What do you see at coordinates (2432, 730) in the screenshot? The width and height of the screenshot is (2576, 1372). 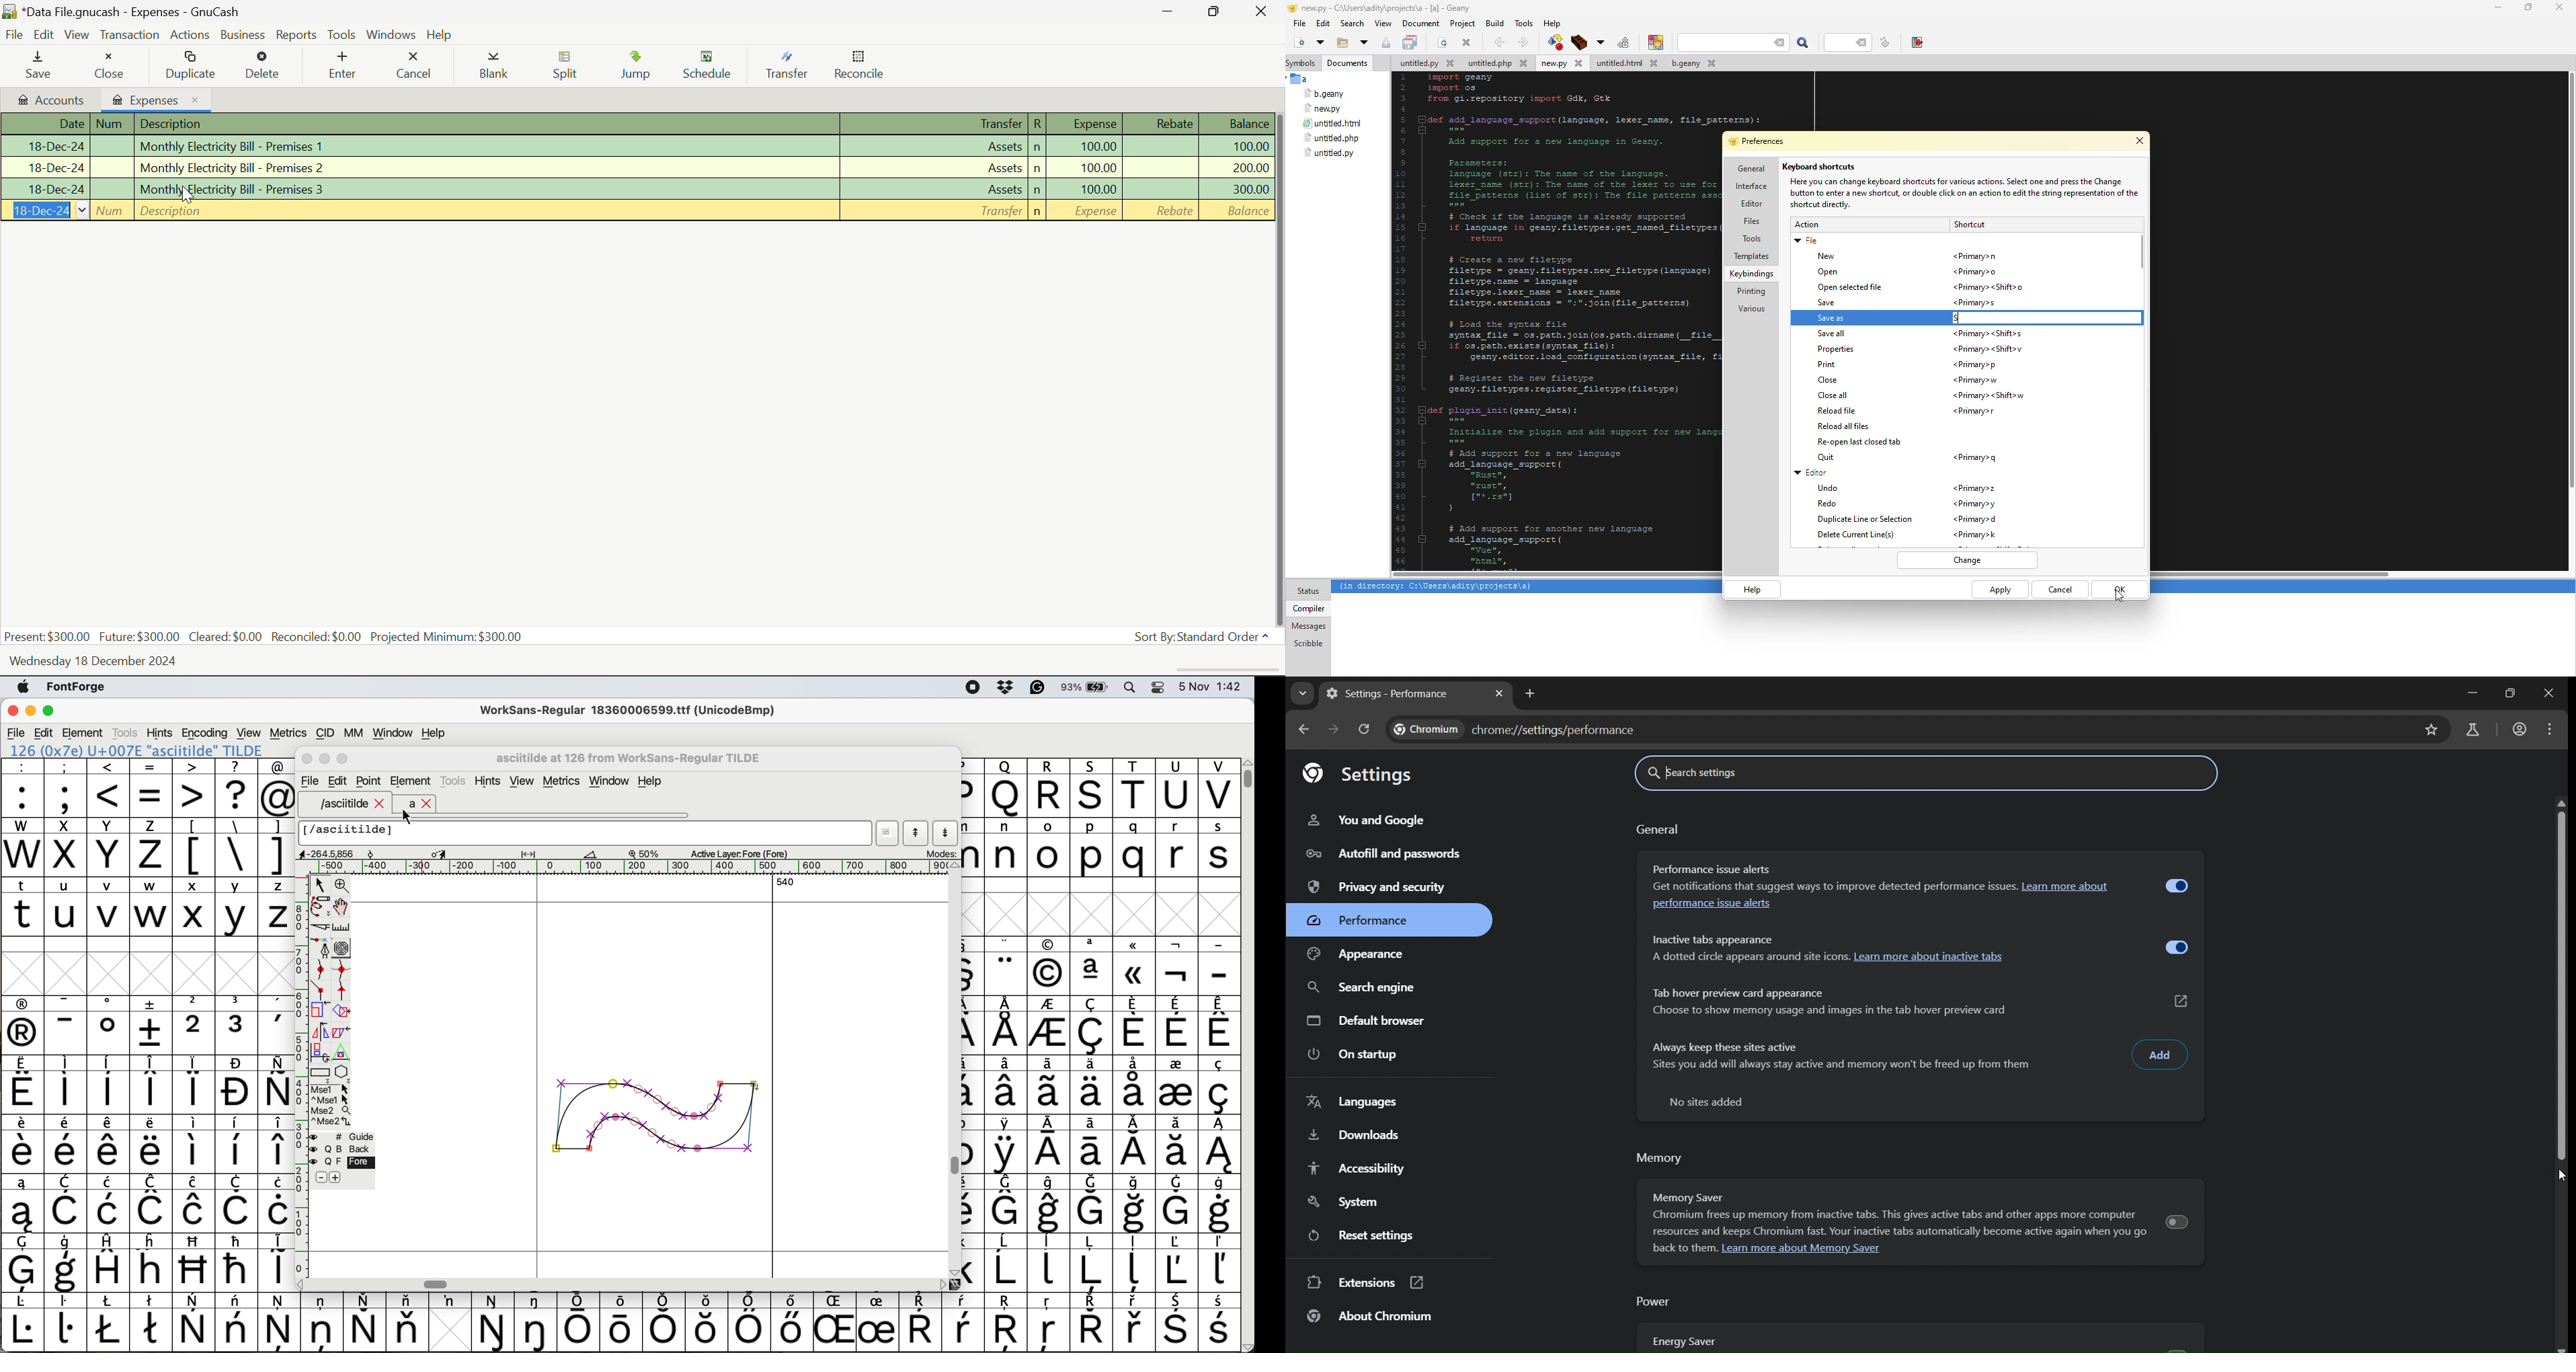 I see `bookmark` at bounding box center [2432, 730].